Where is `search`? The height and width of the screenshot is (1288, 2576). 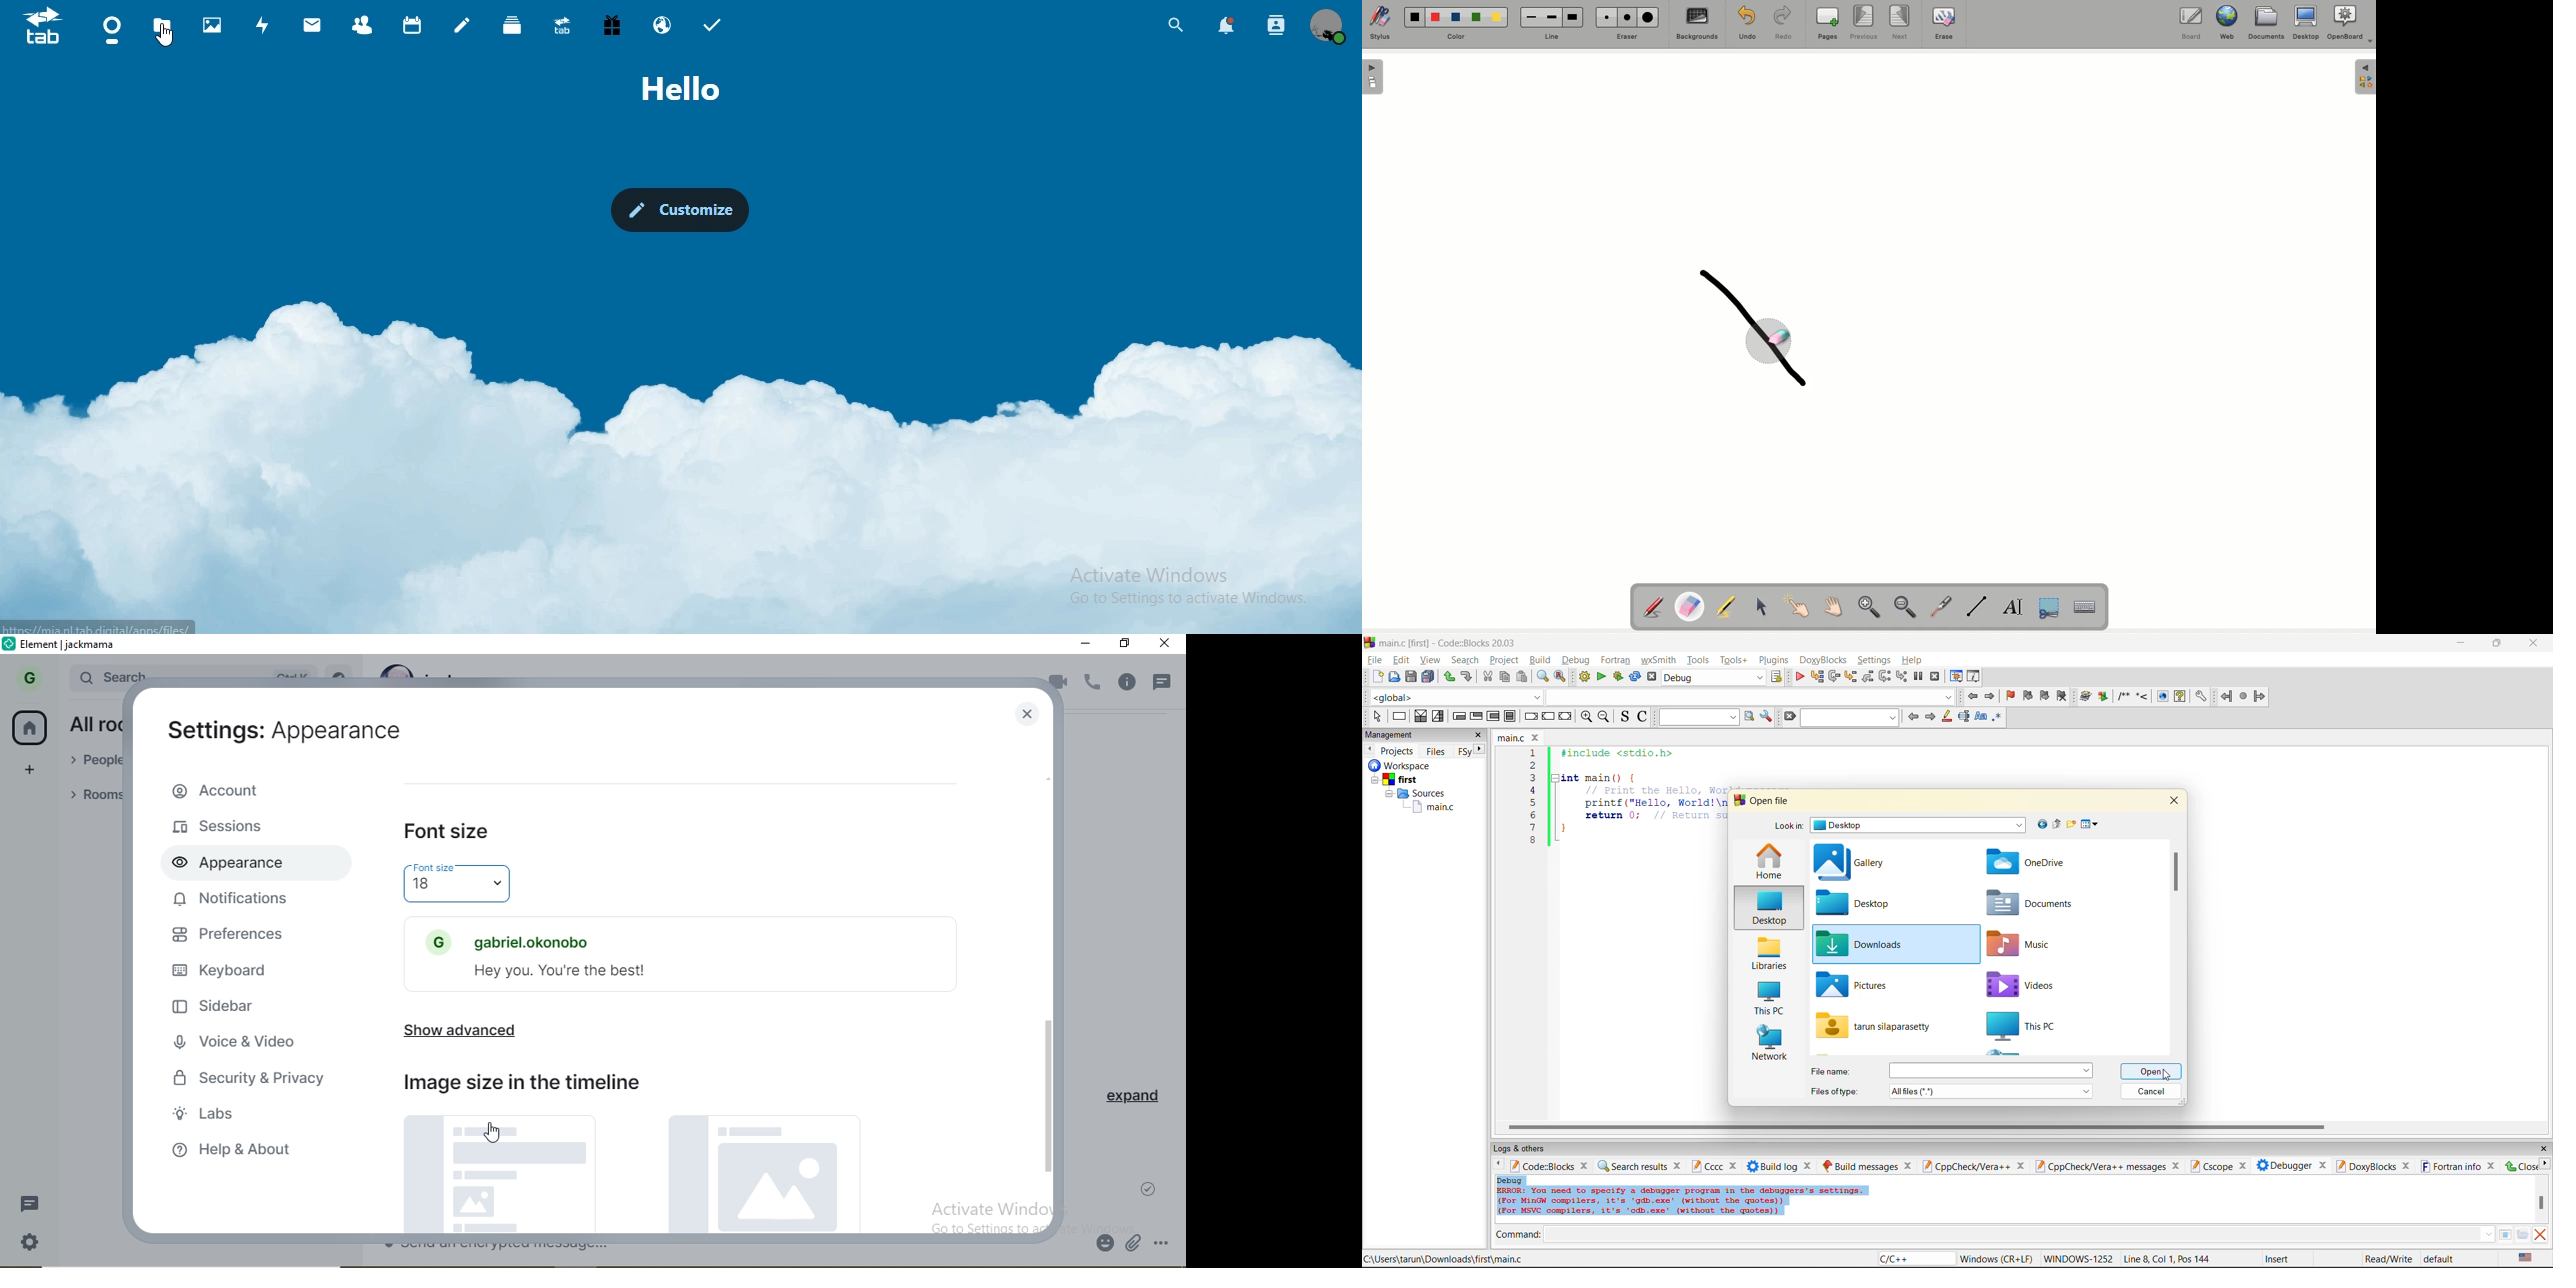
search is located at coordinates (1176, 24).